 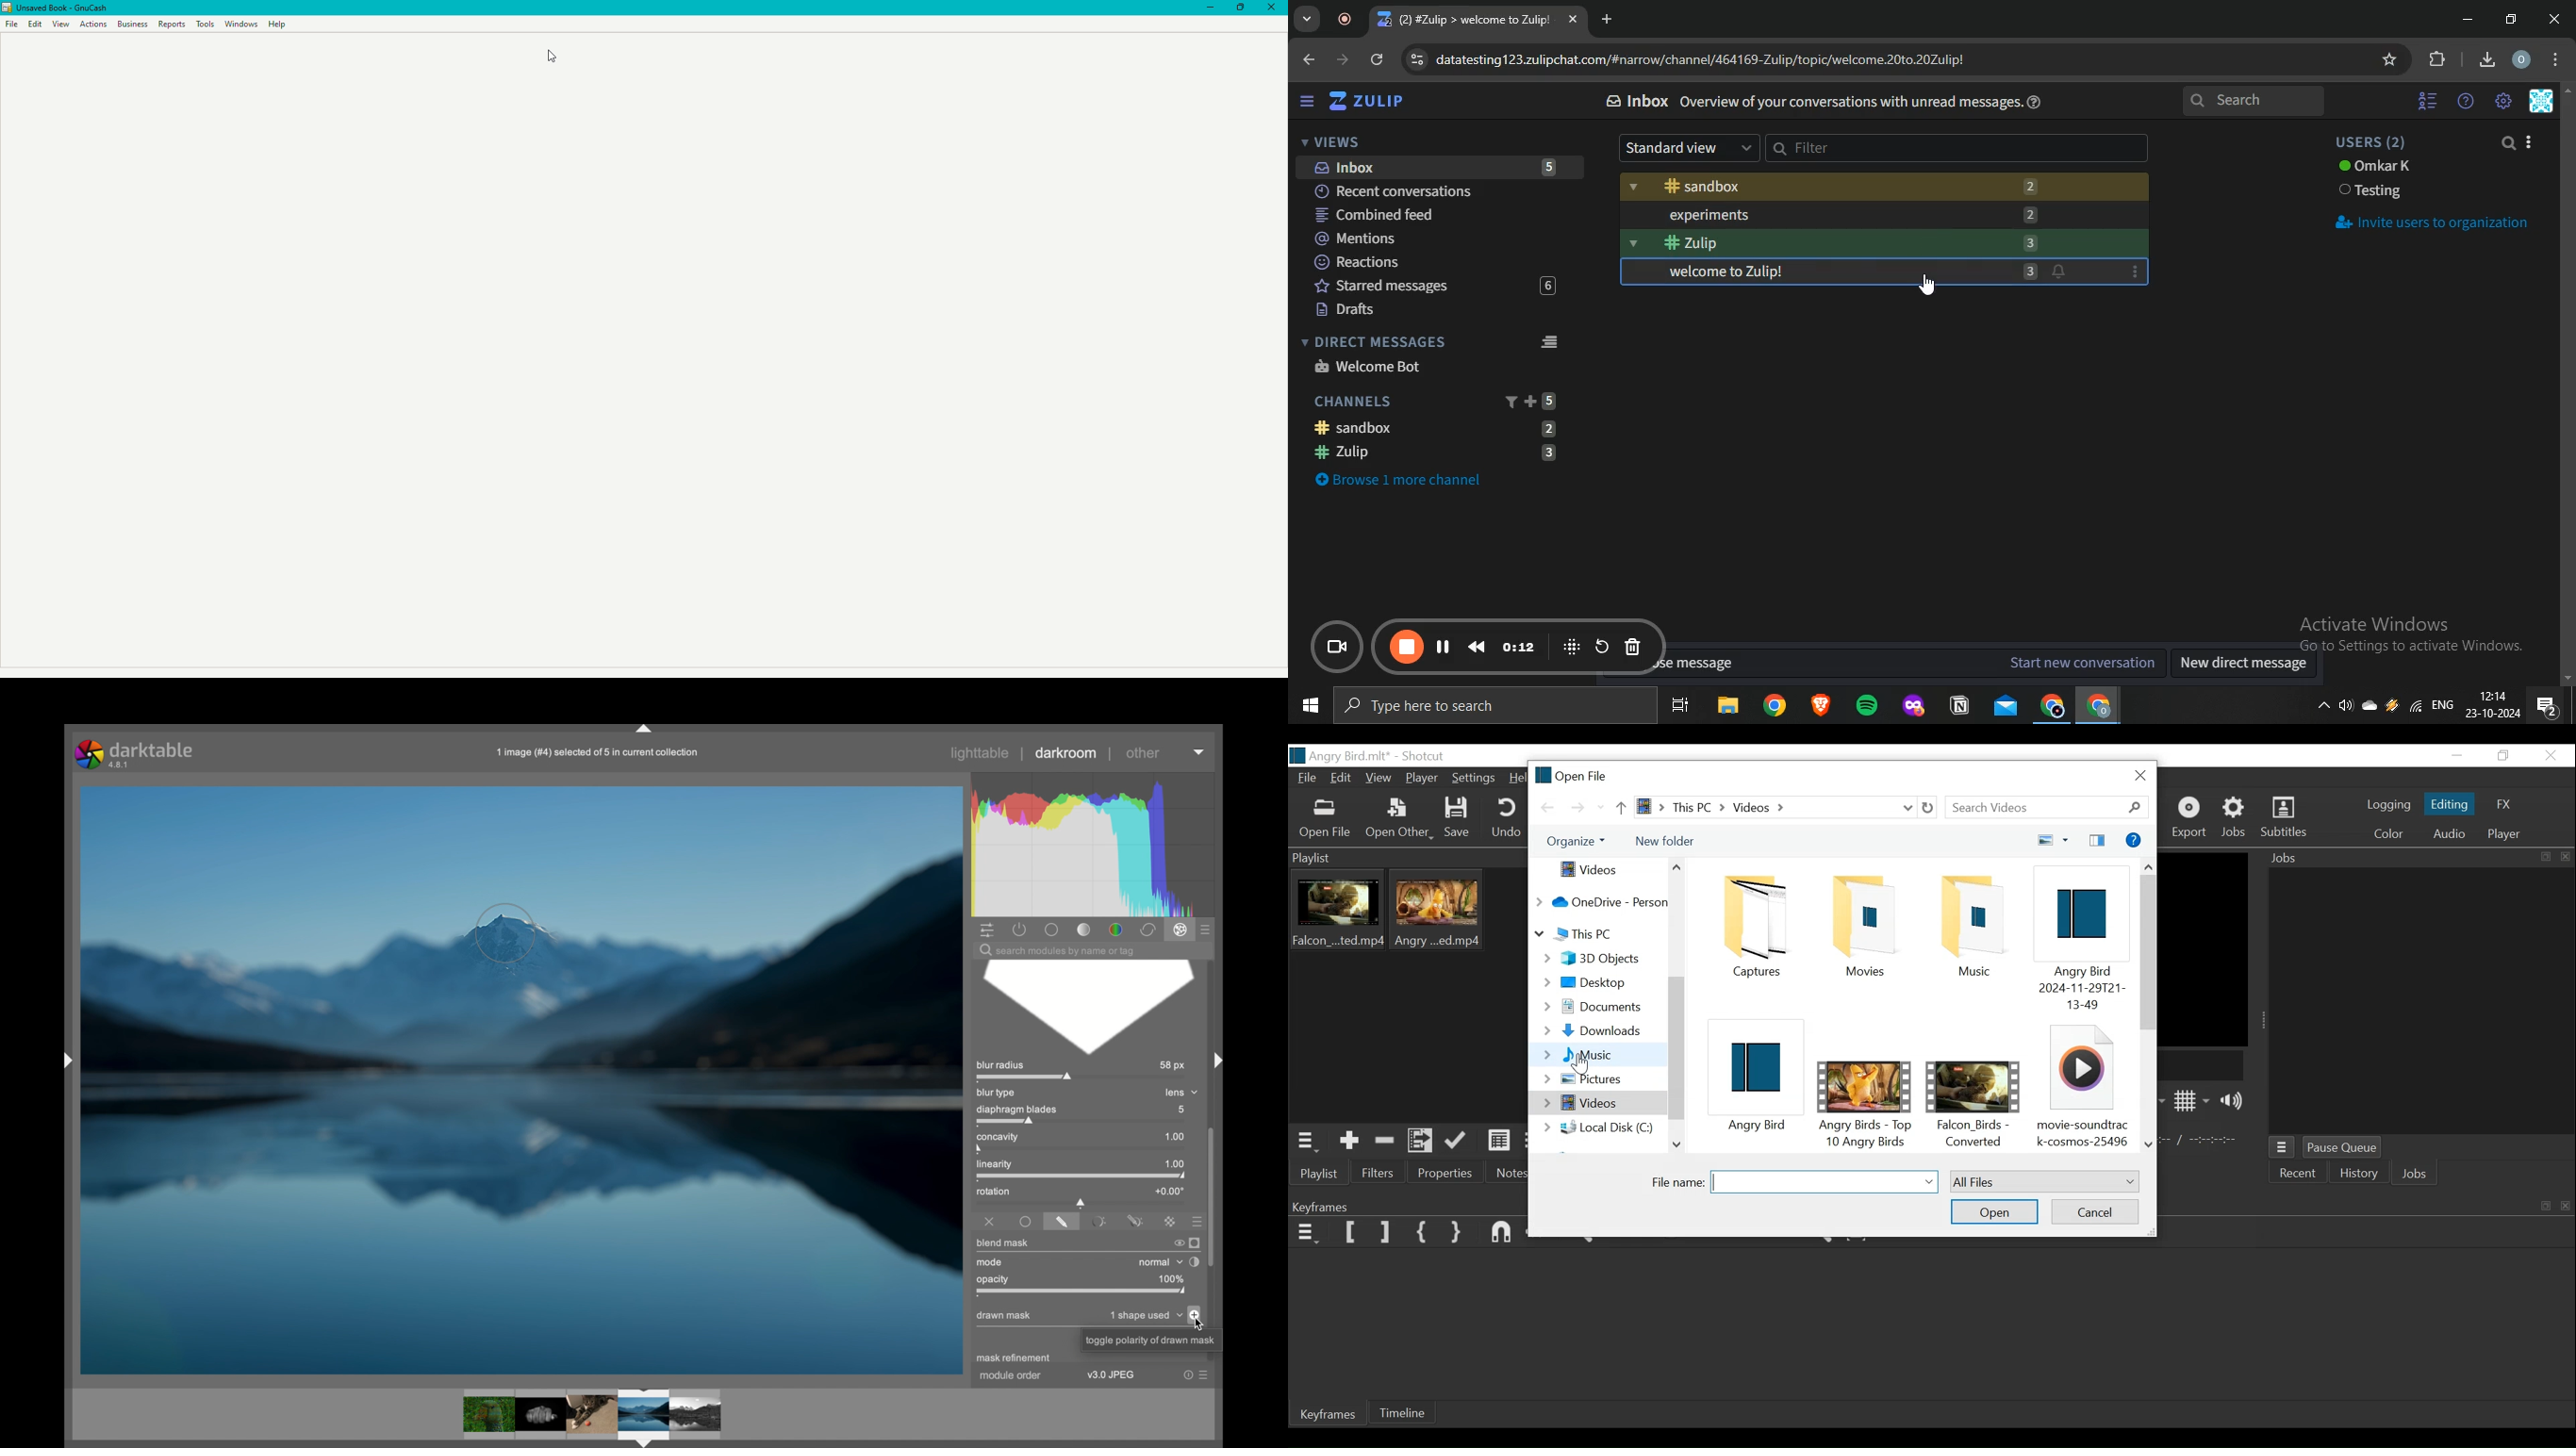 What do you see at coordinates (2506, 756) in the screenshot?
I see `Restore` at bounding box center [2506, 756].